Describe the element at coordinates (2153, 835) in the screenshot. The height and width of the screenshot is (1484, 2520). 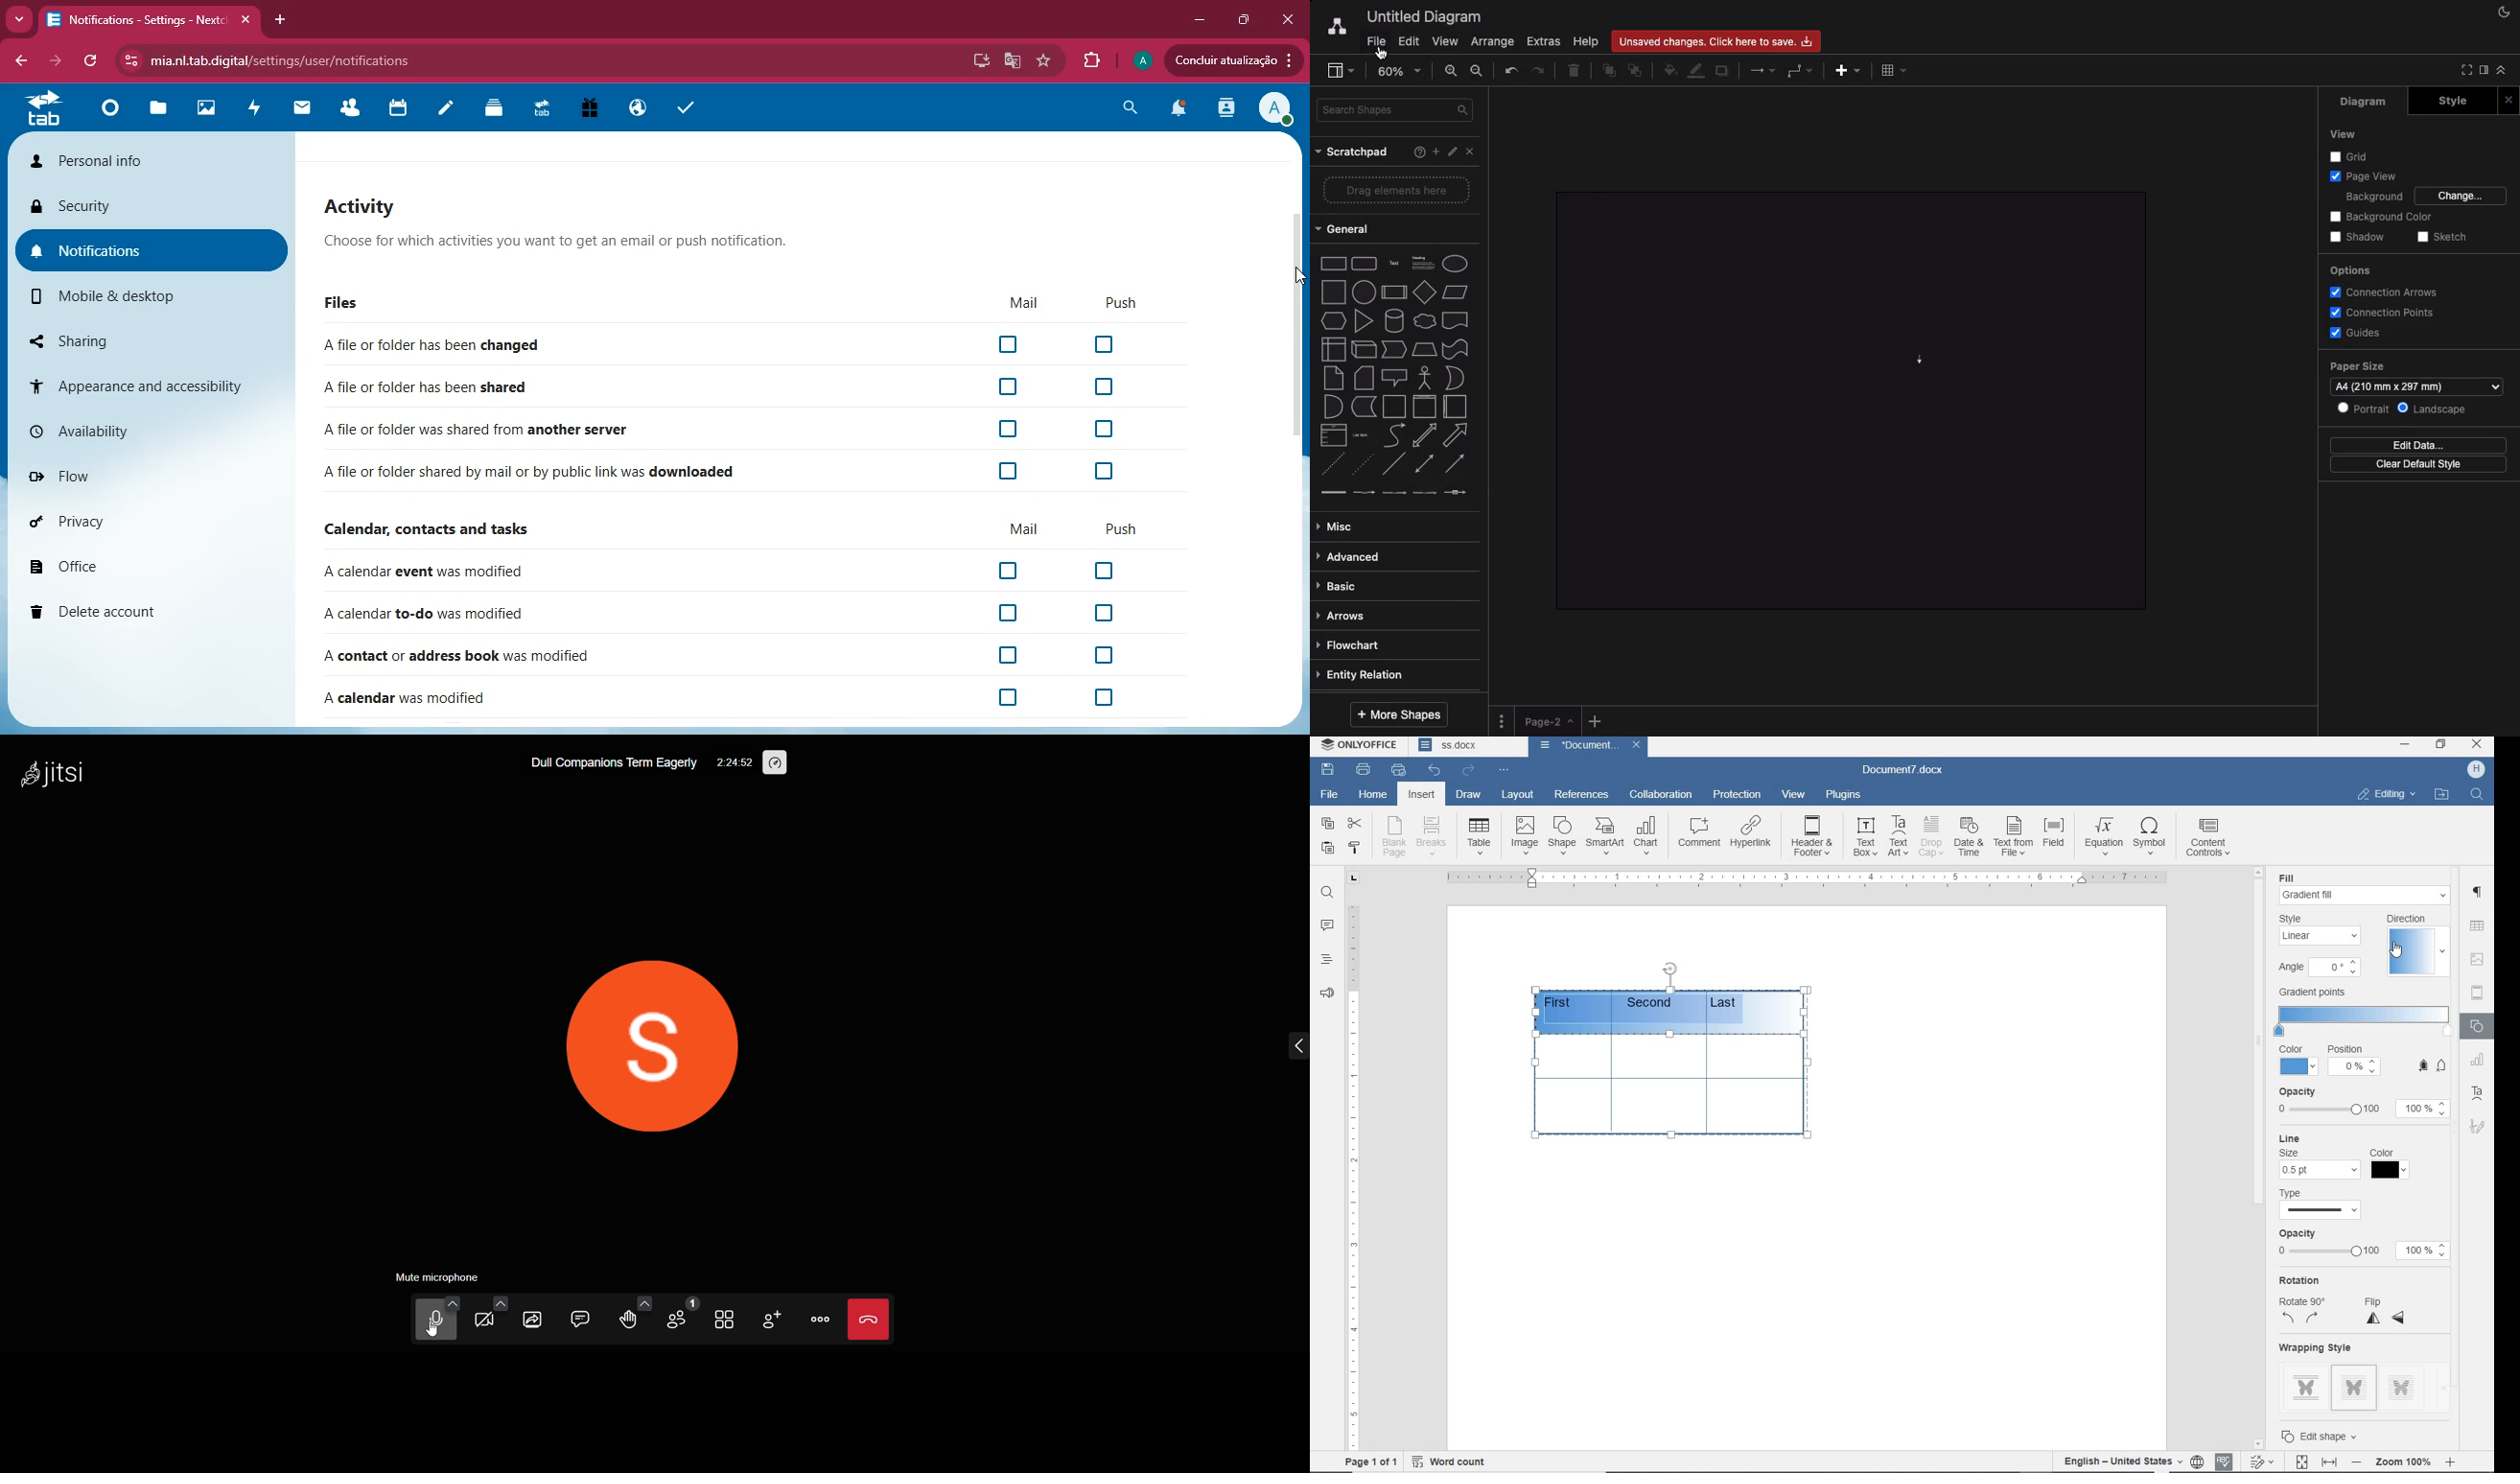
I see `symbol` at that location.